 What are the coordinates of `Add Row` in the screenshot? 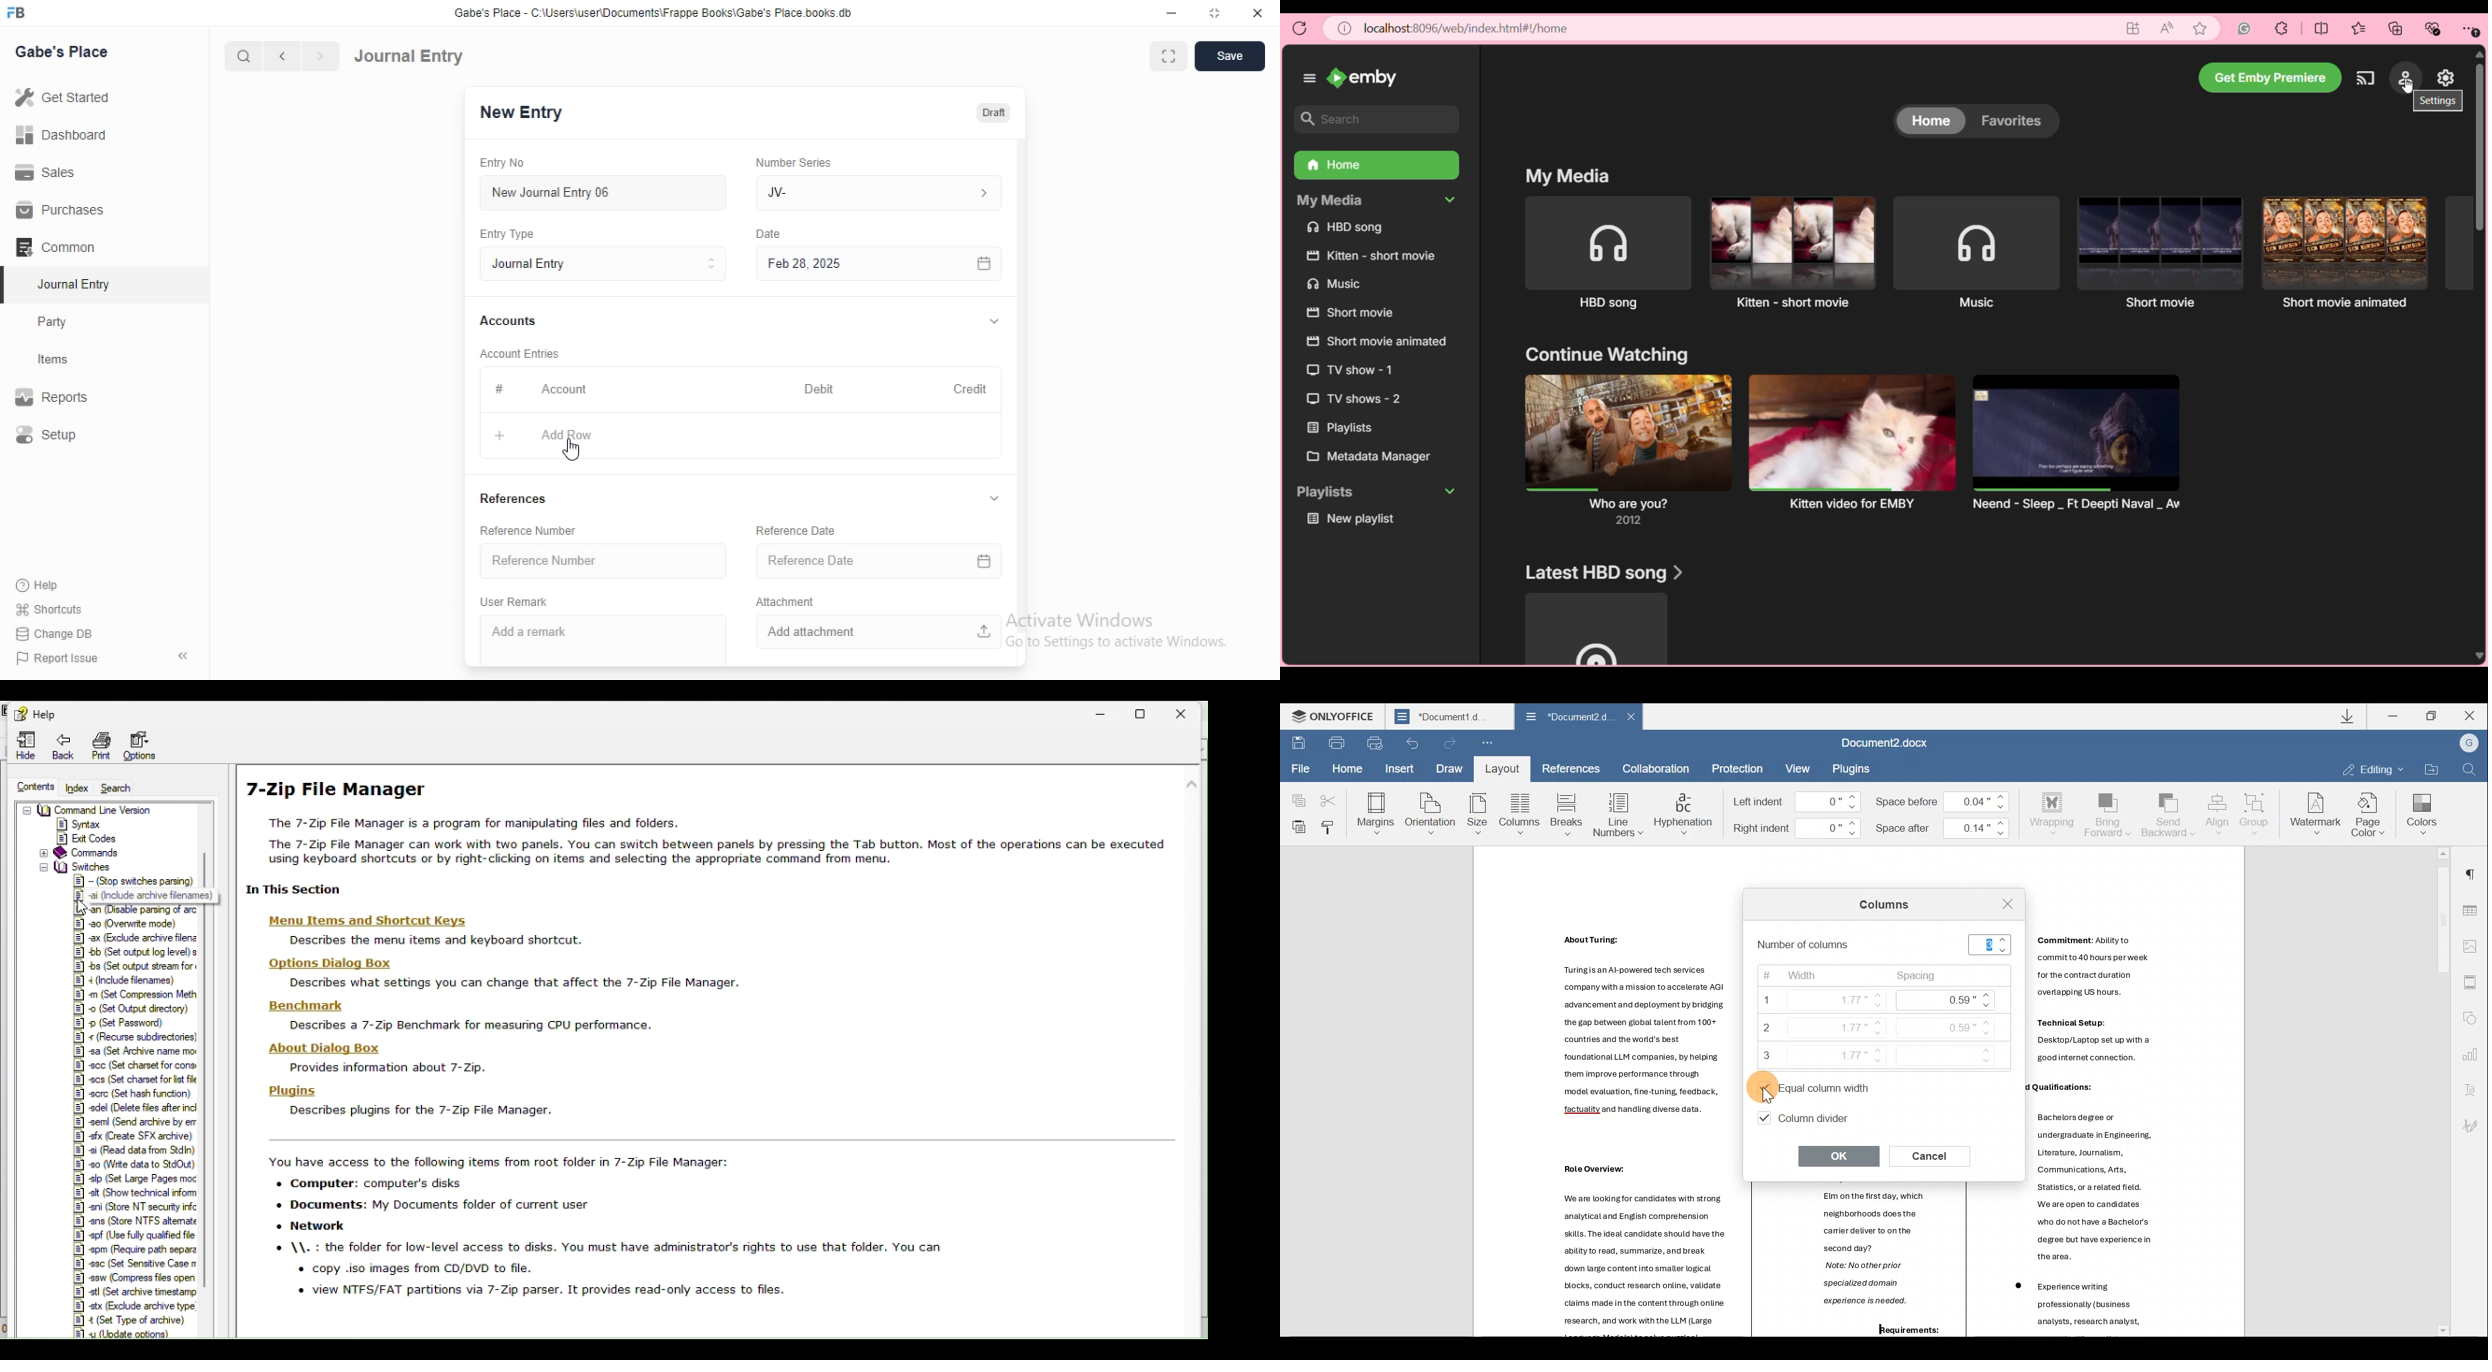 It's located at (547, 435).